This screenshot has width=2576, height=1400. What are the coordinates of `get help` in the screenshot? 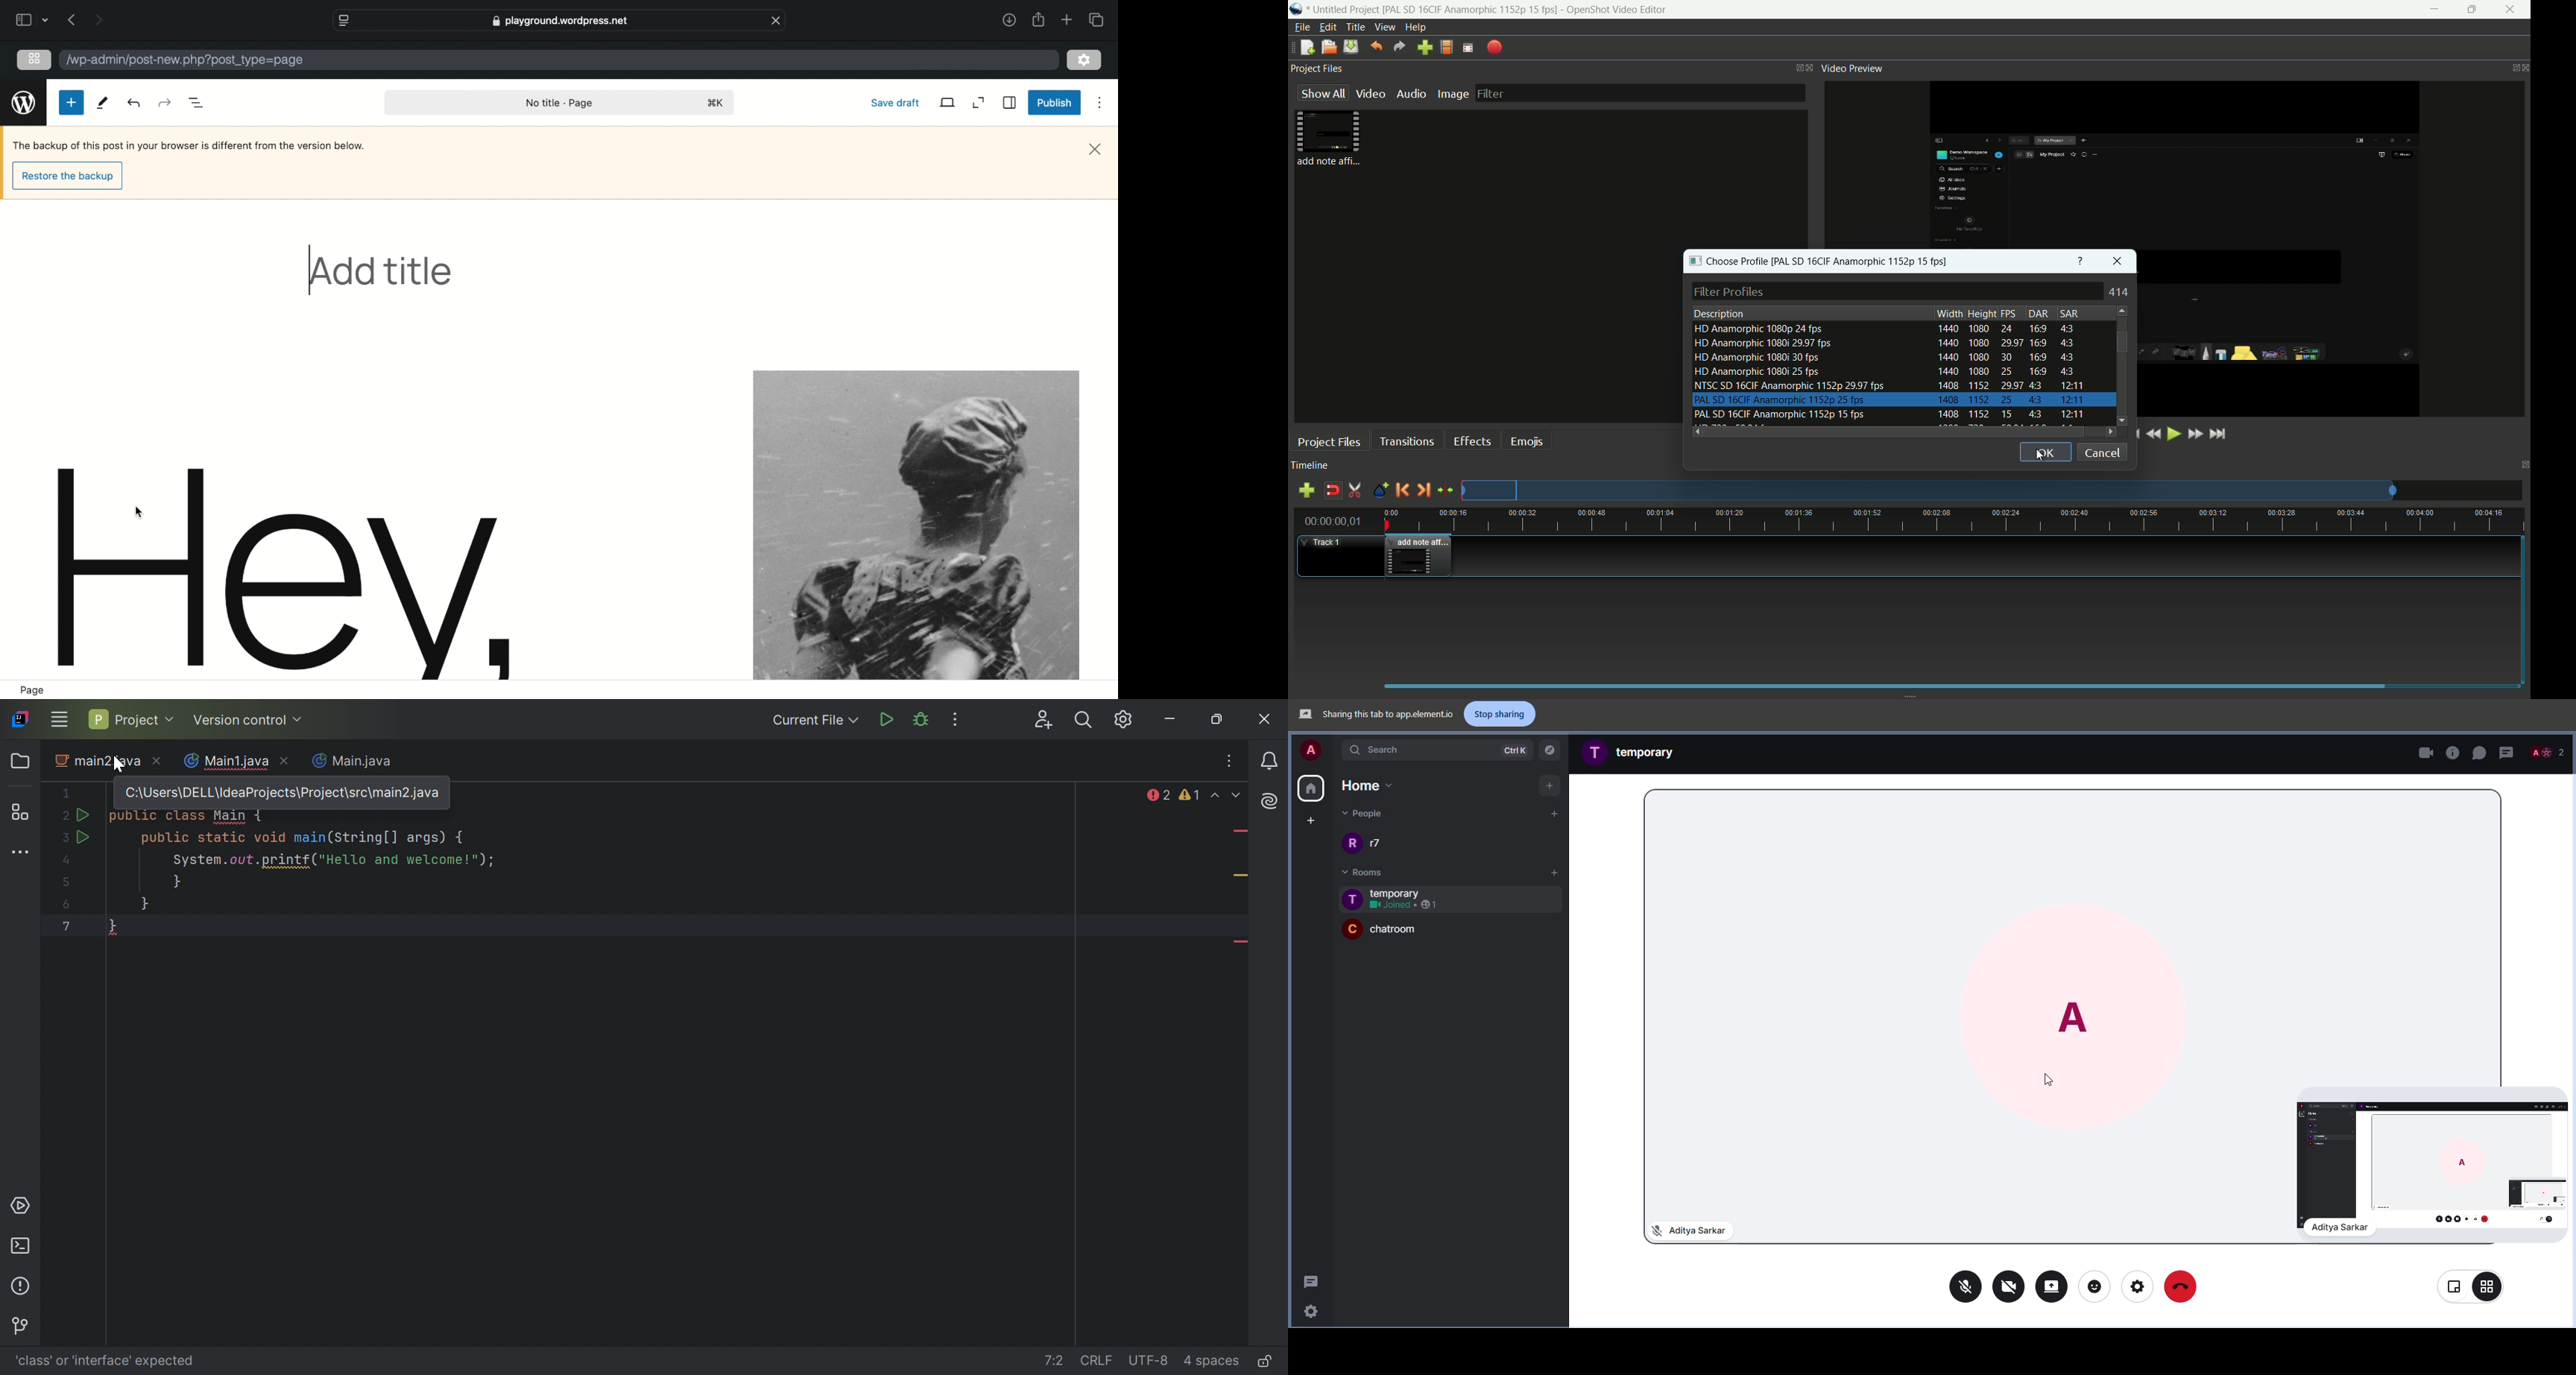 It's located at (2081, 261).